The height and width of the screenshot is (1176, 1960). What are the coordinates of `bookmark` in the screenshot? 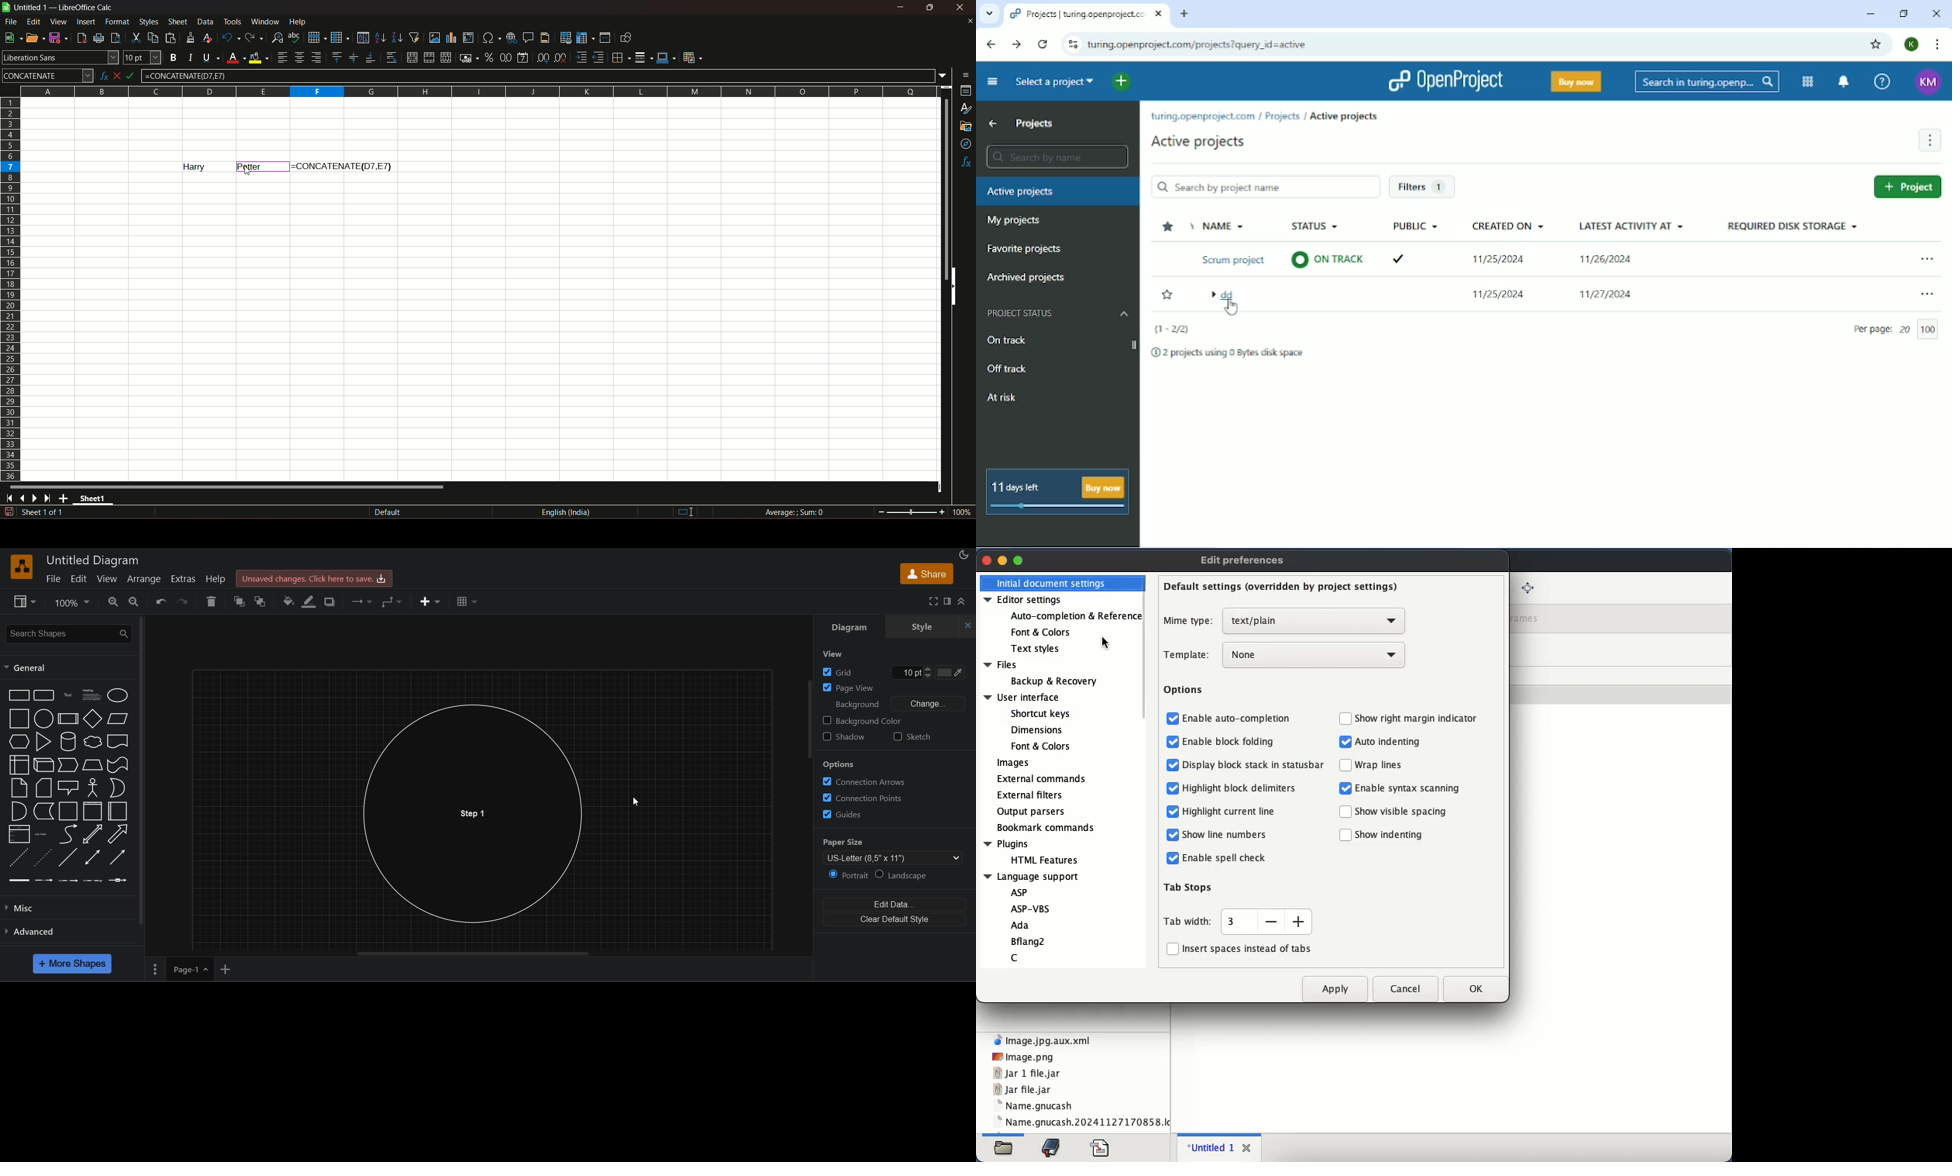 It's located at (1053, 1146).